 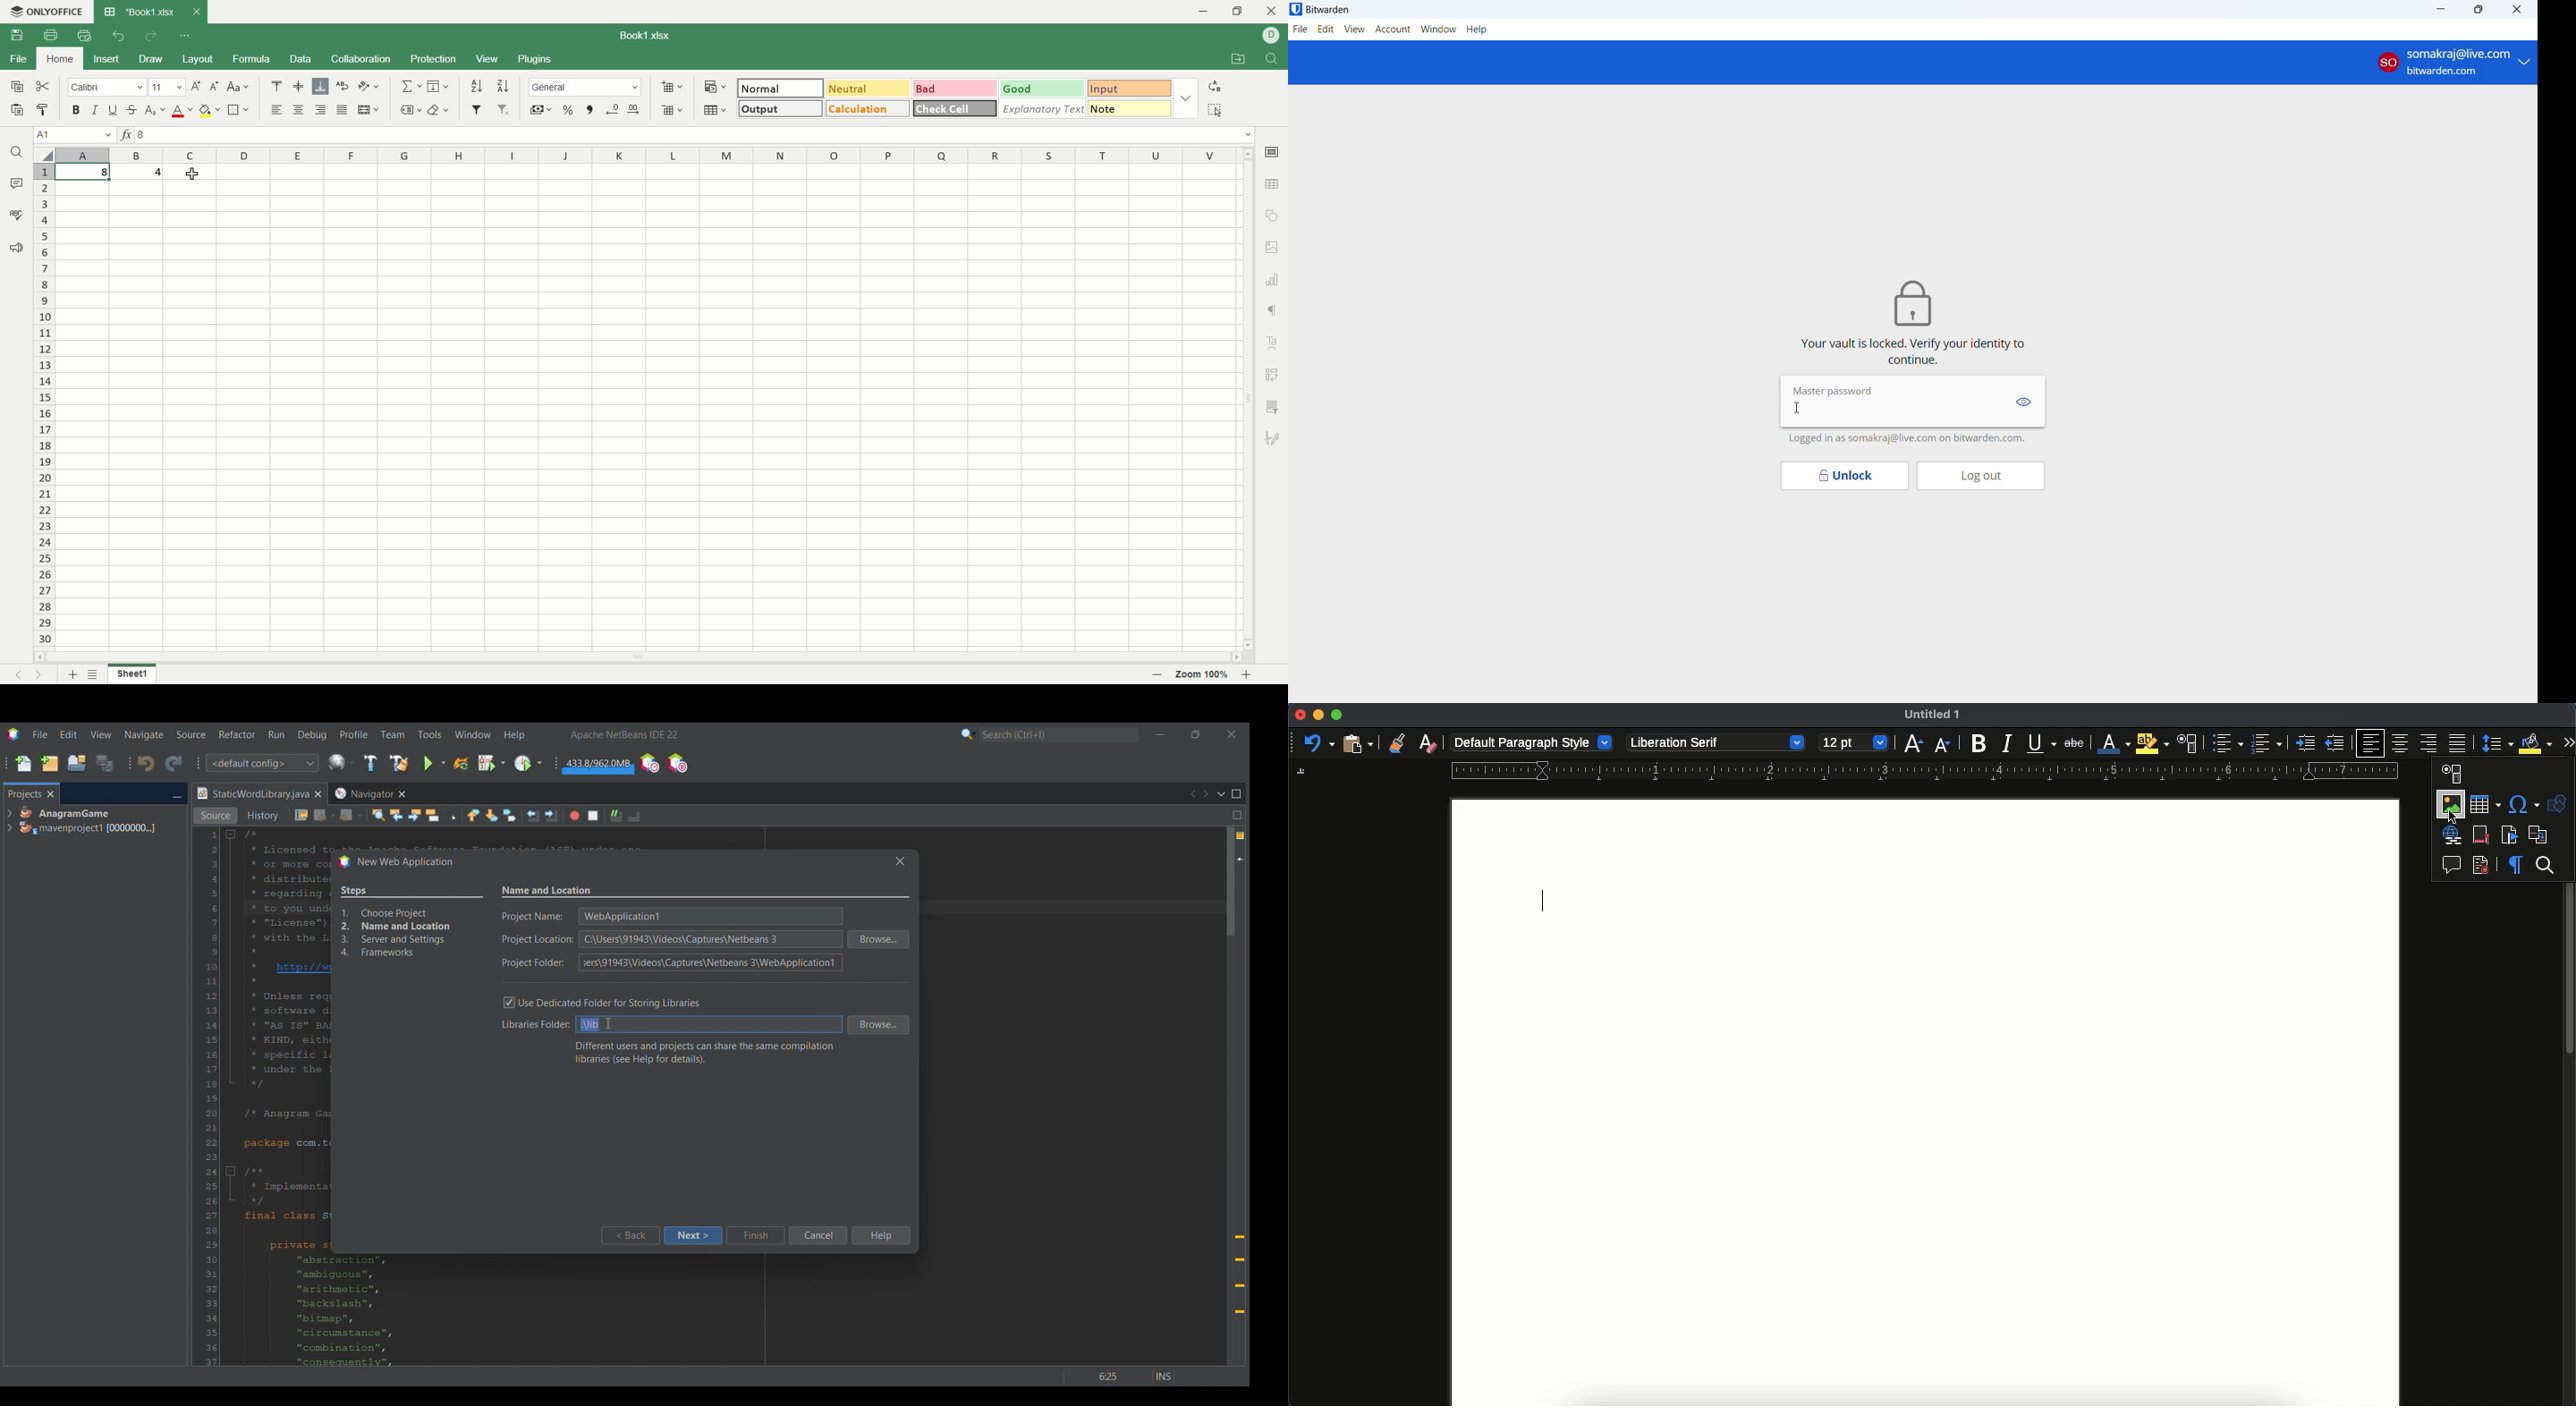 I want to click on maximize, so click(x=1338, y=714).